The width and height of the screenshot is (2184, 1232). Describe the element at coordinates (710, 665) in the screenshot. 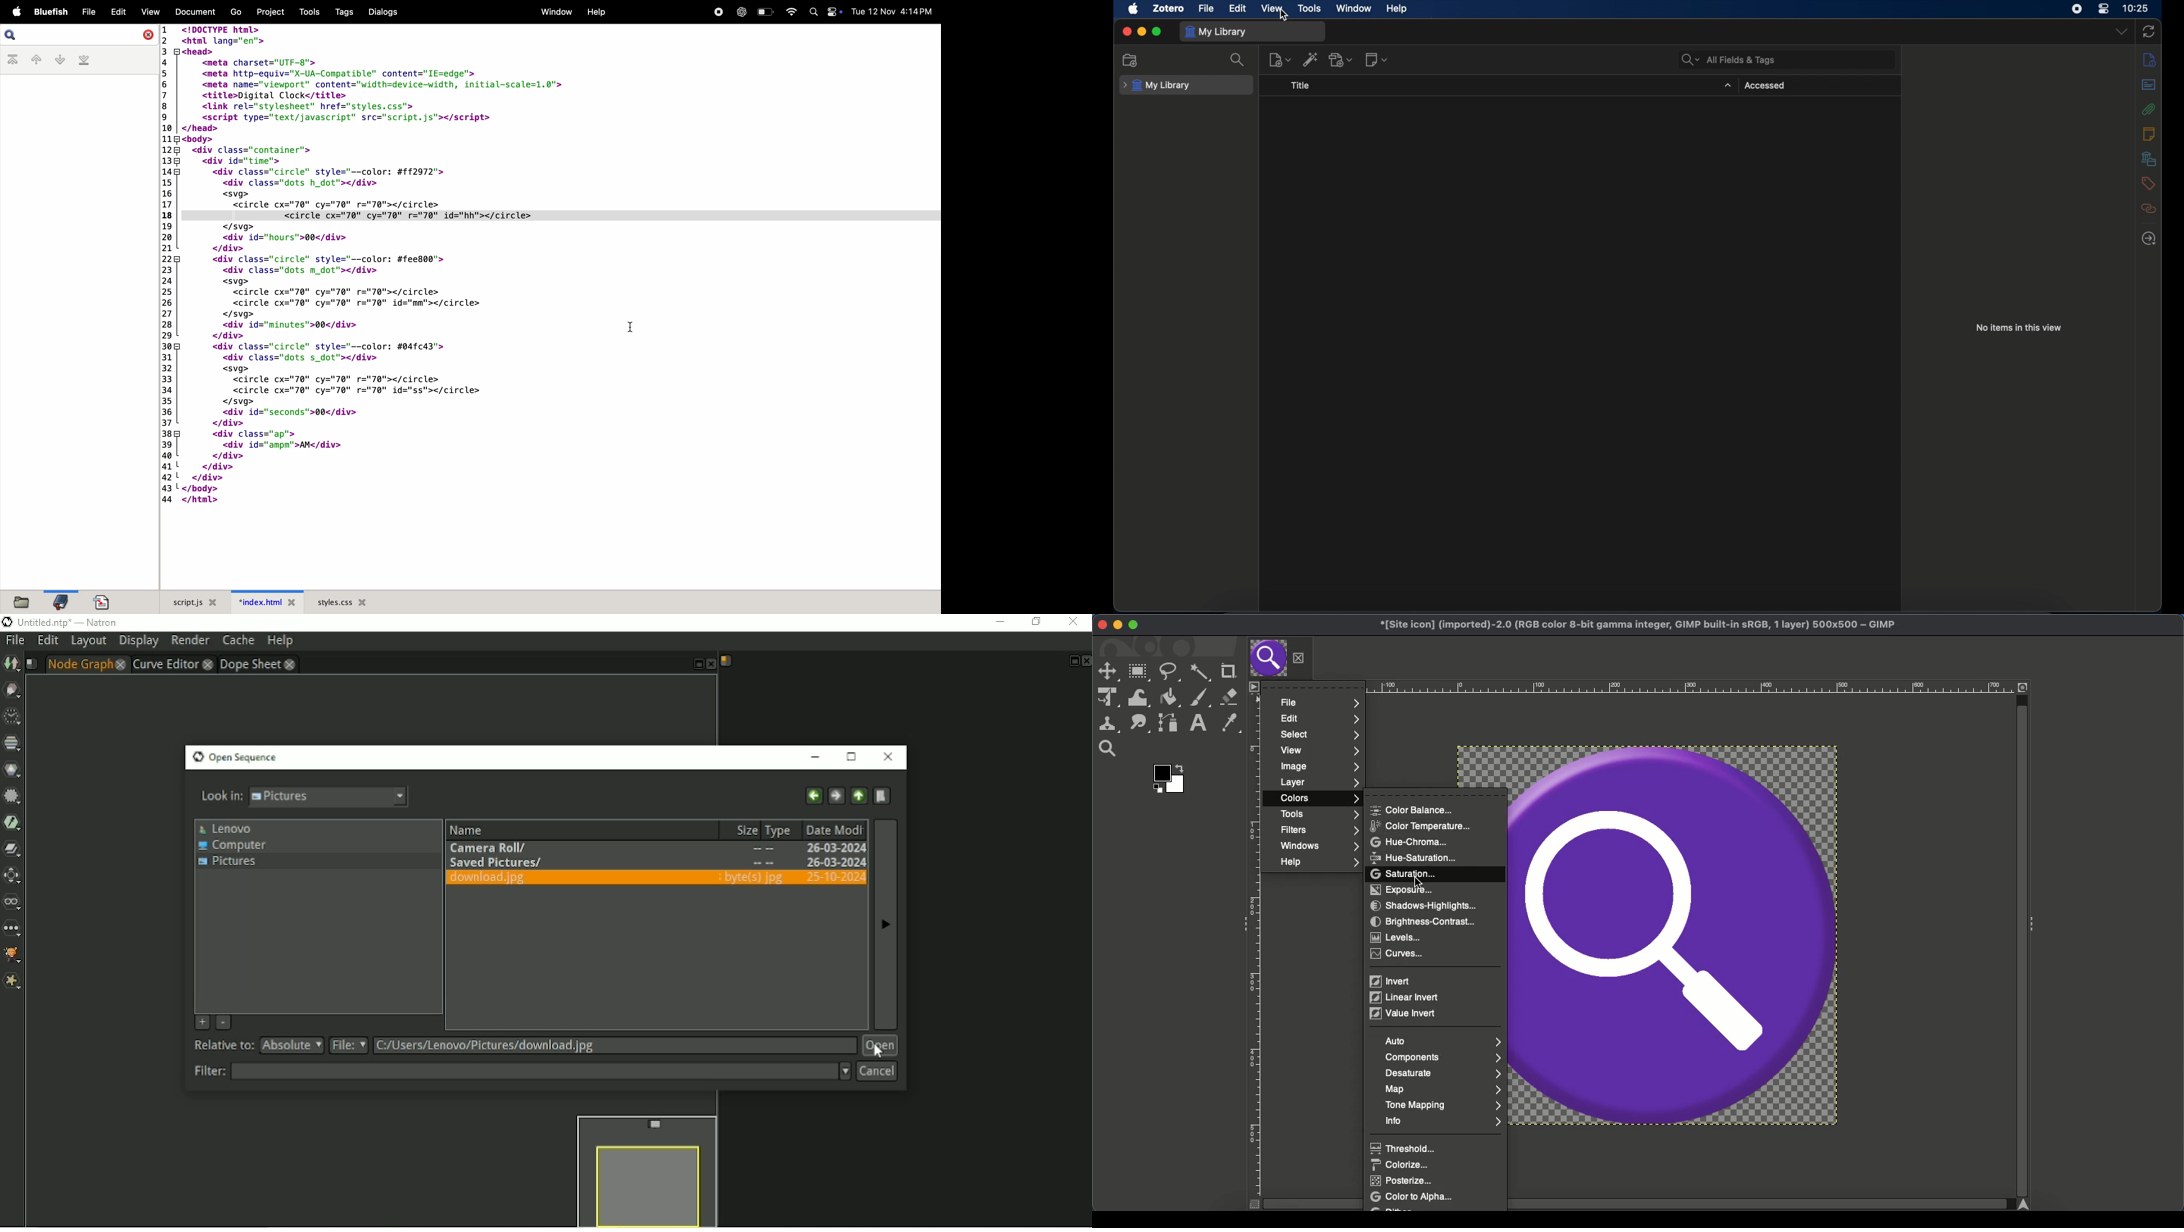

I see `Close` at that location.